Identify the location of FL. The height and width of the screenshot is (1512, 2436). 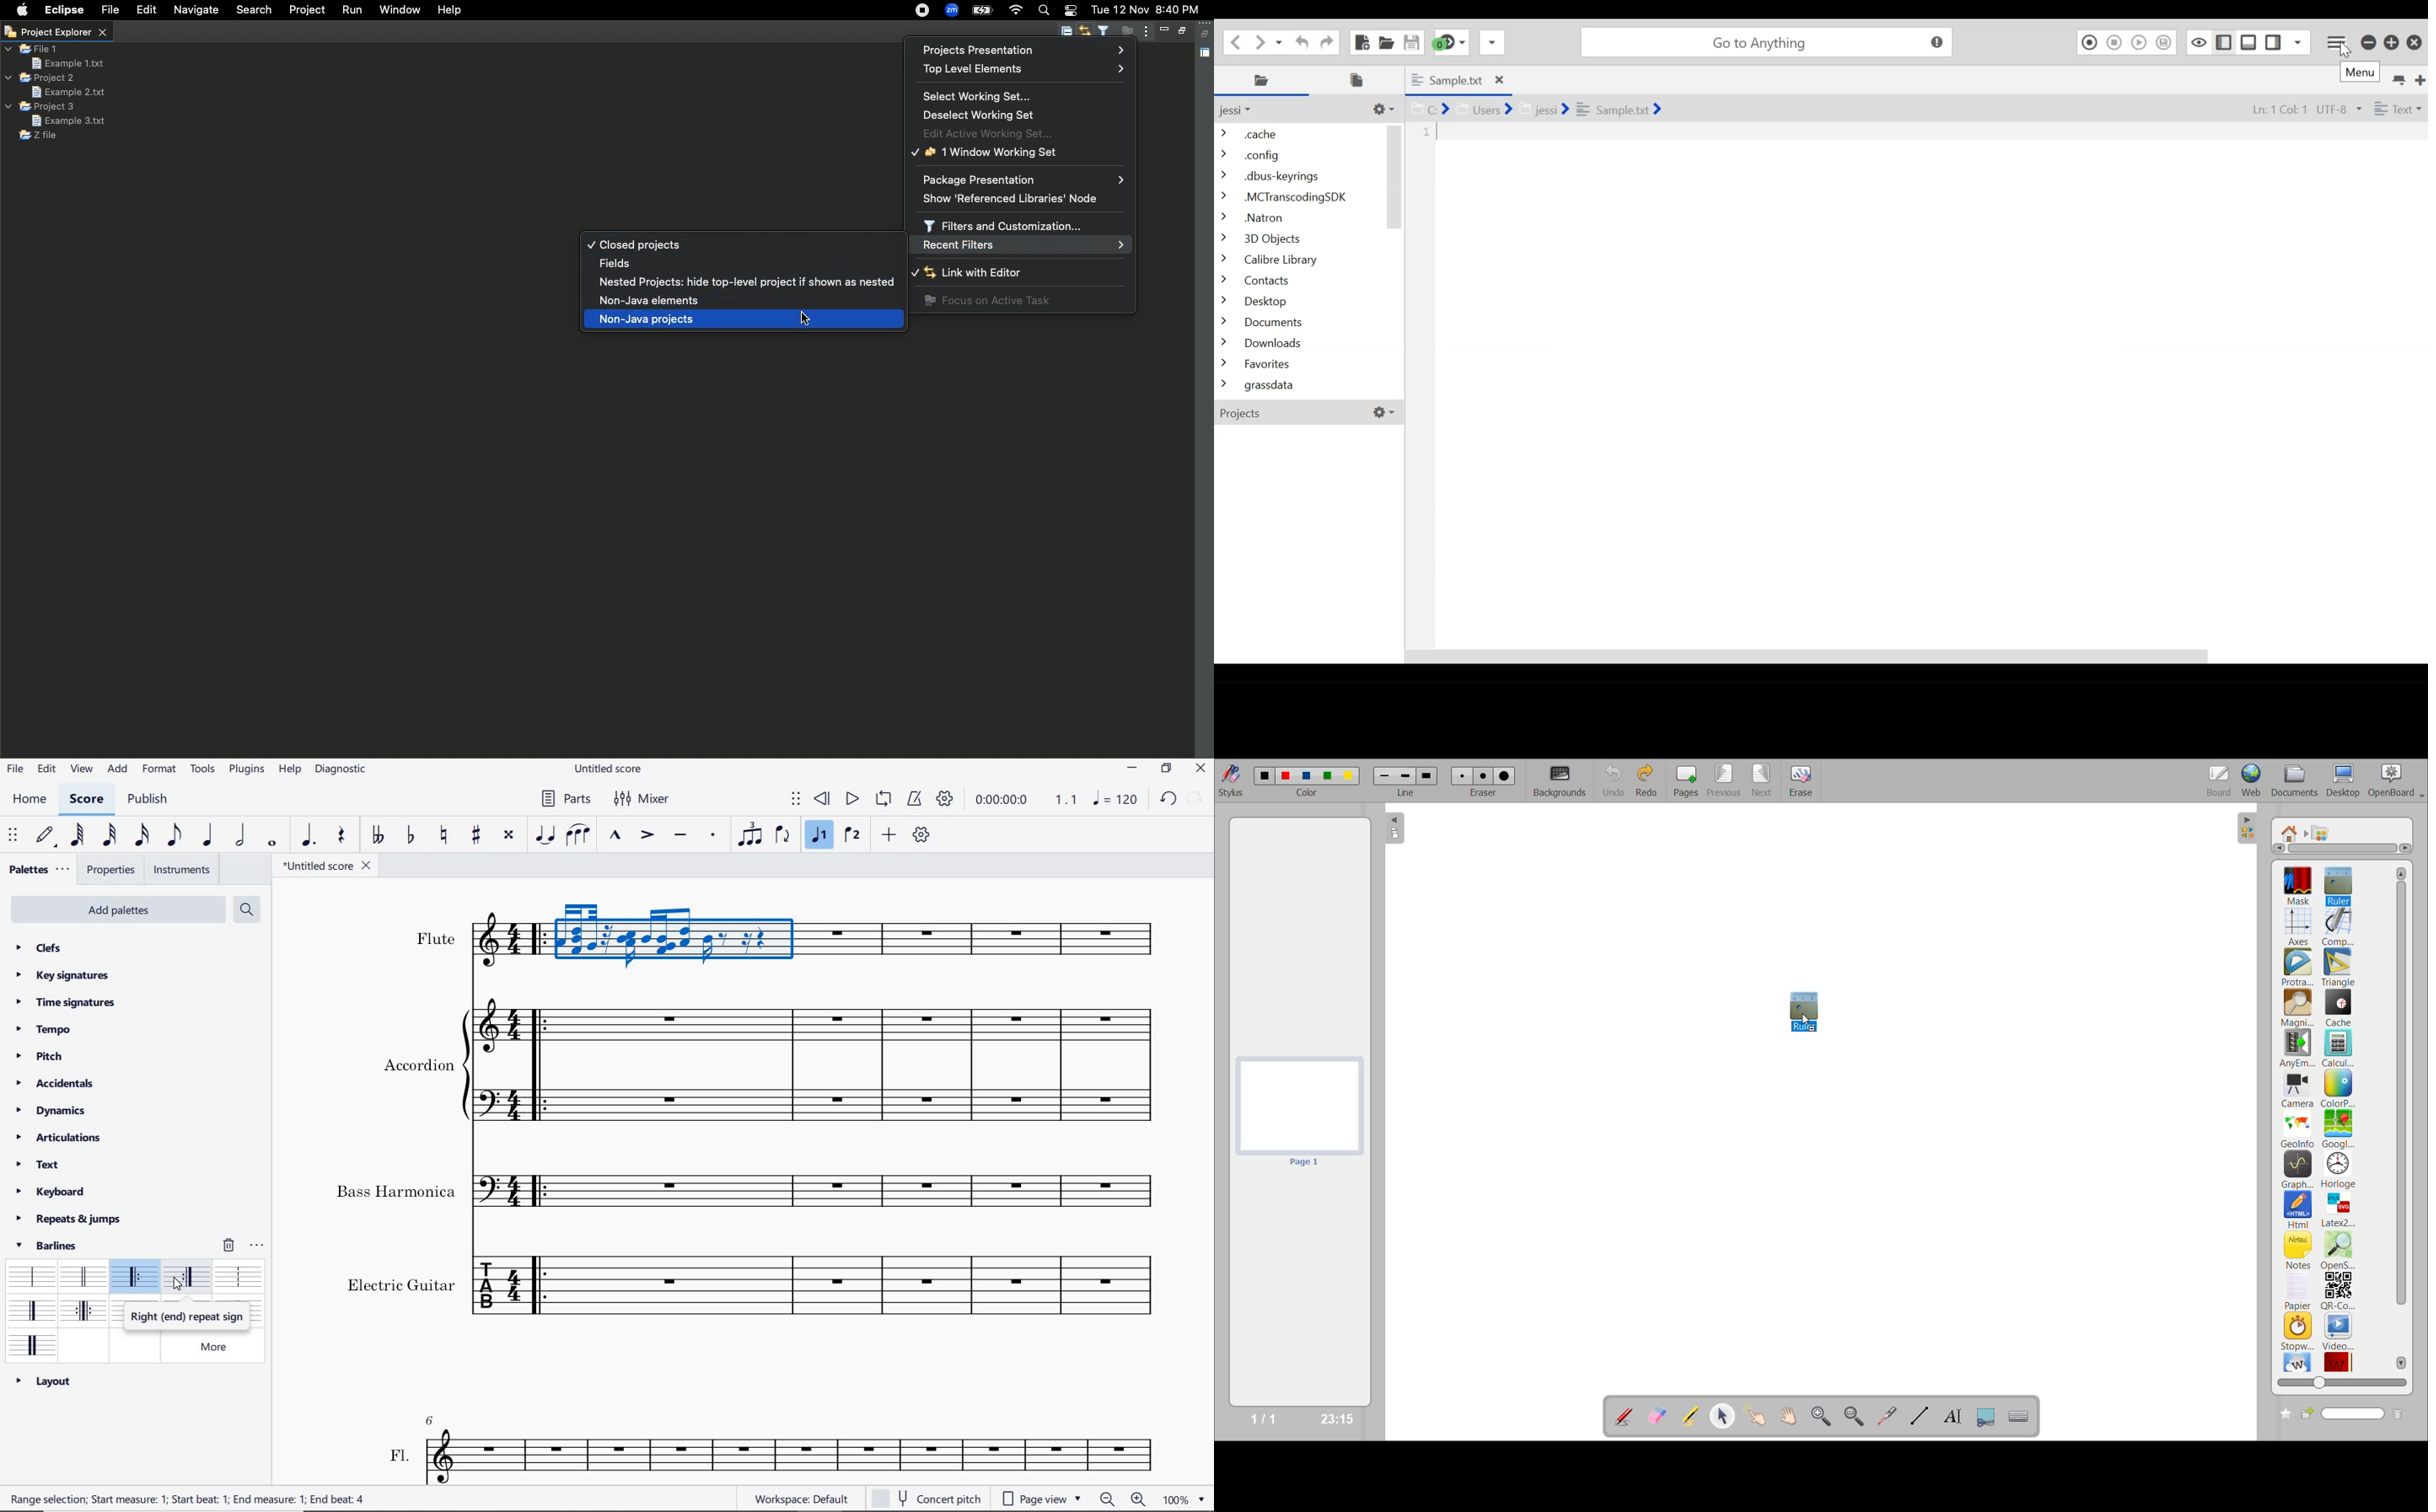
(794, 1456).